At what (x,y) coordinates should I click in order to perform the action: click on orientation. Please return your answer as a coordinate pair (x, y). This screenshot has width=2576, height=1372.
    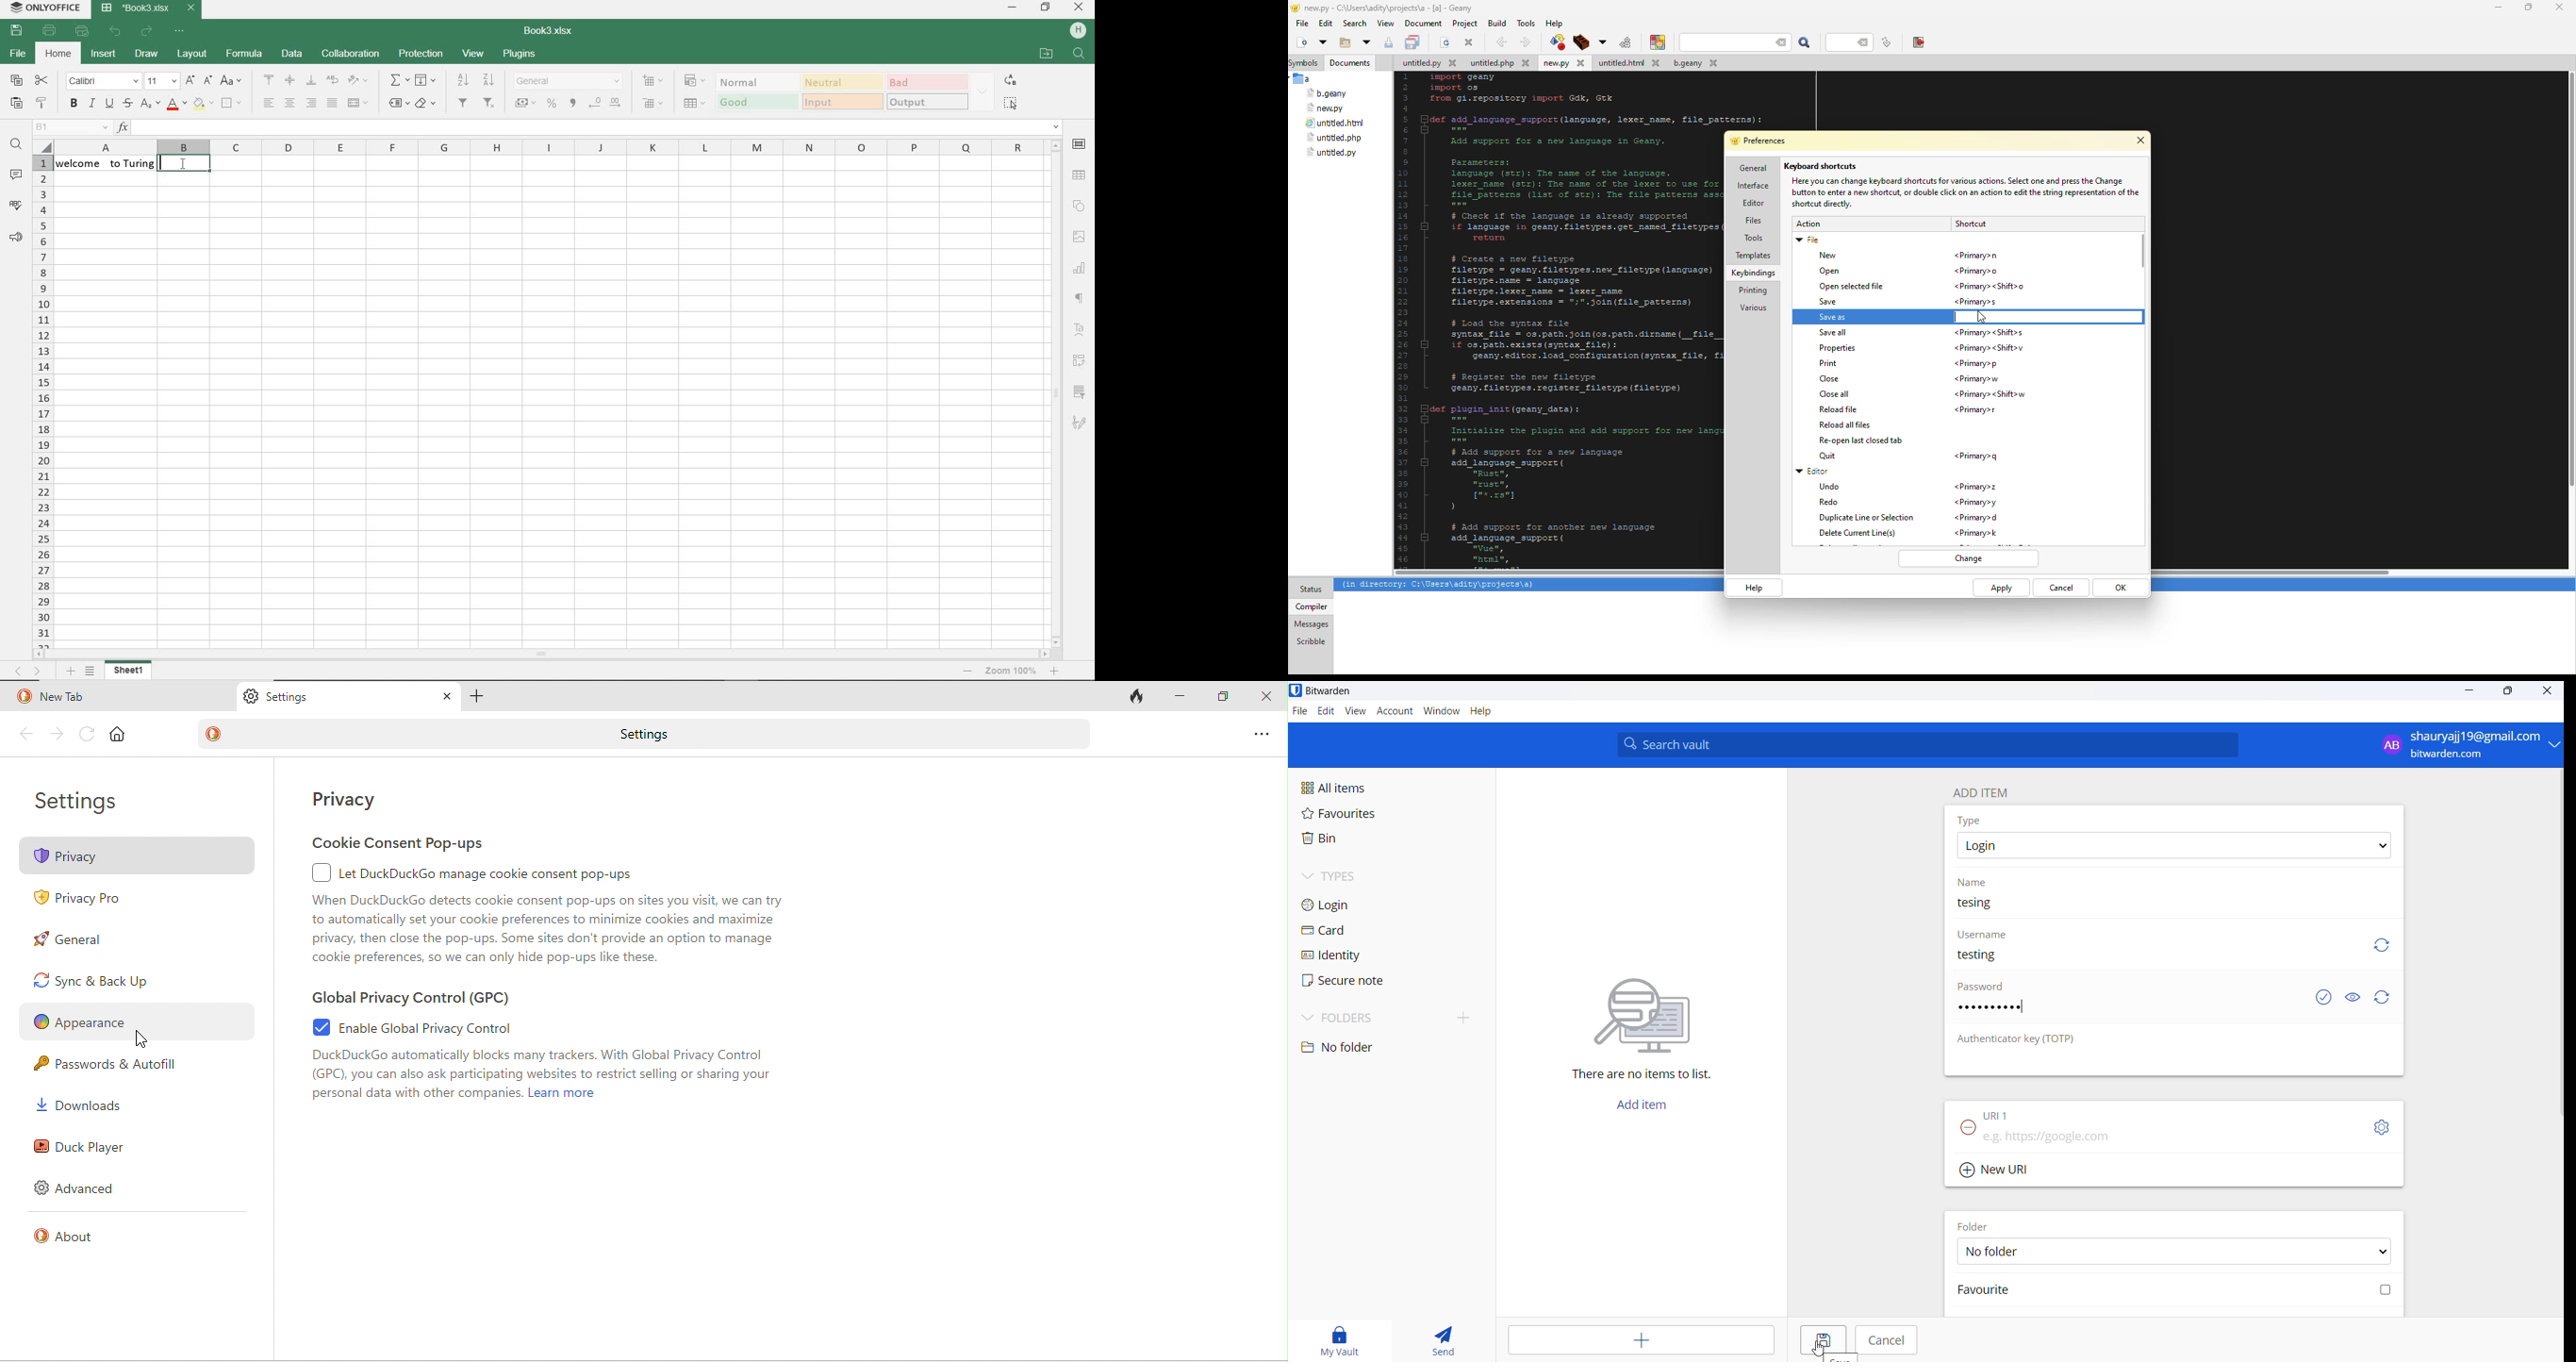
    Looking at the image, I should click on (357, 82).